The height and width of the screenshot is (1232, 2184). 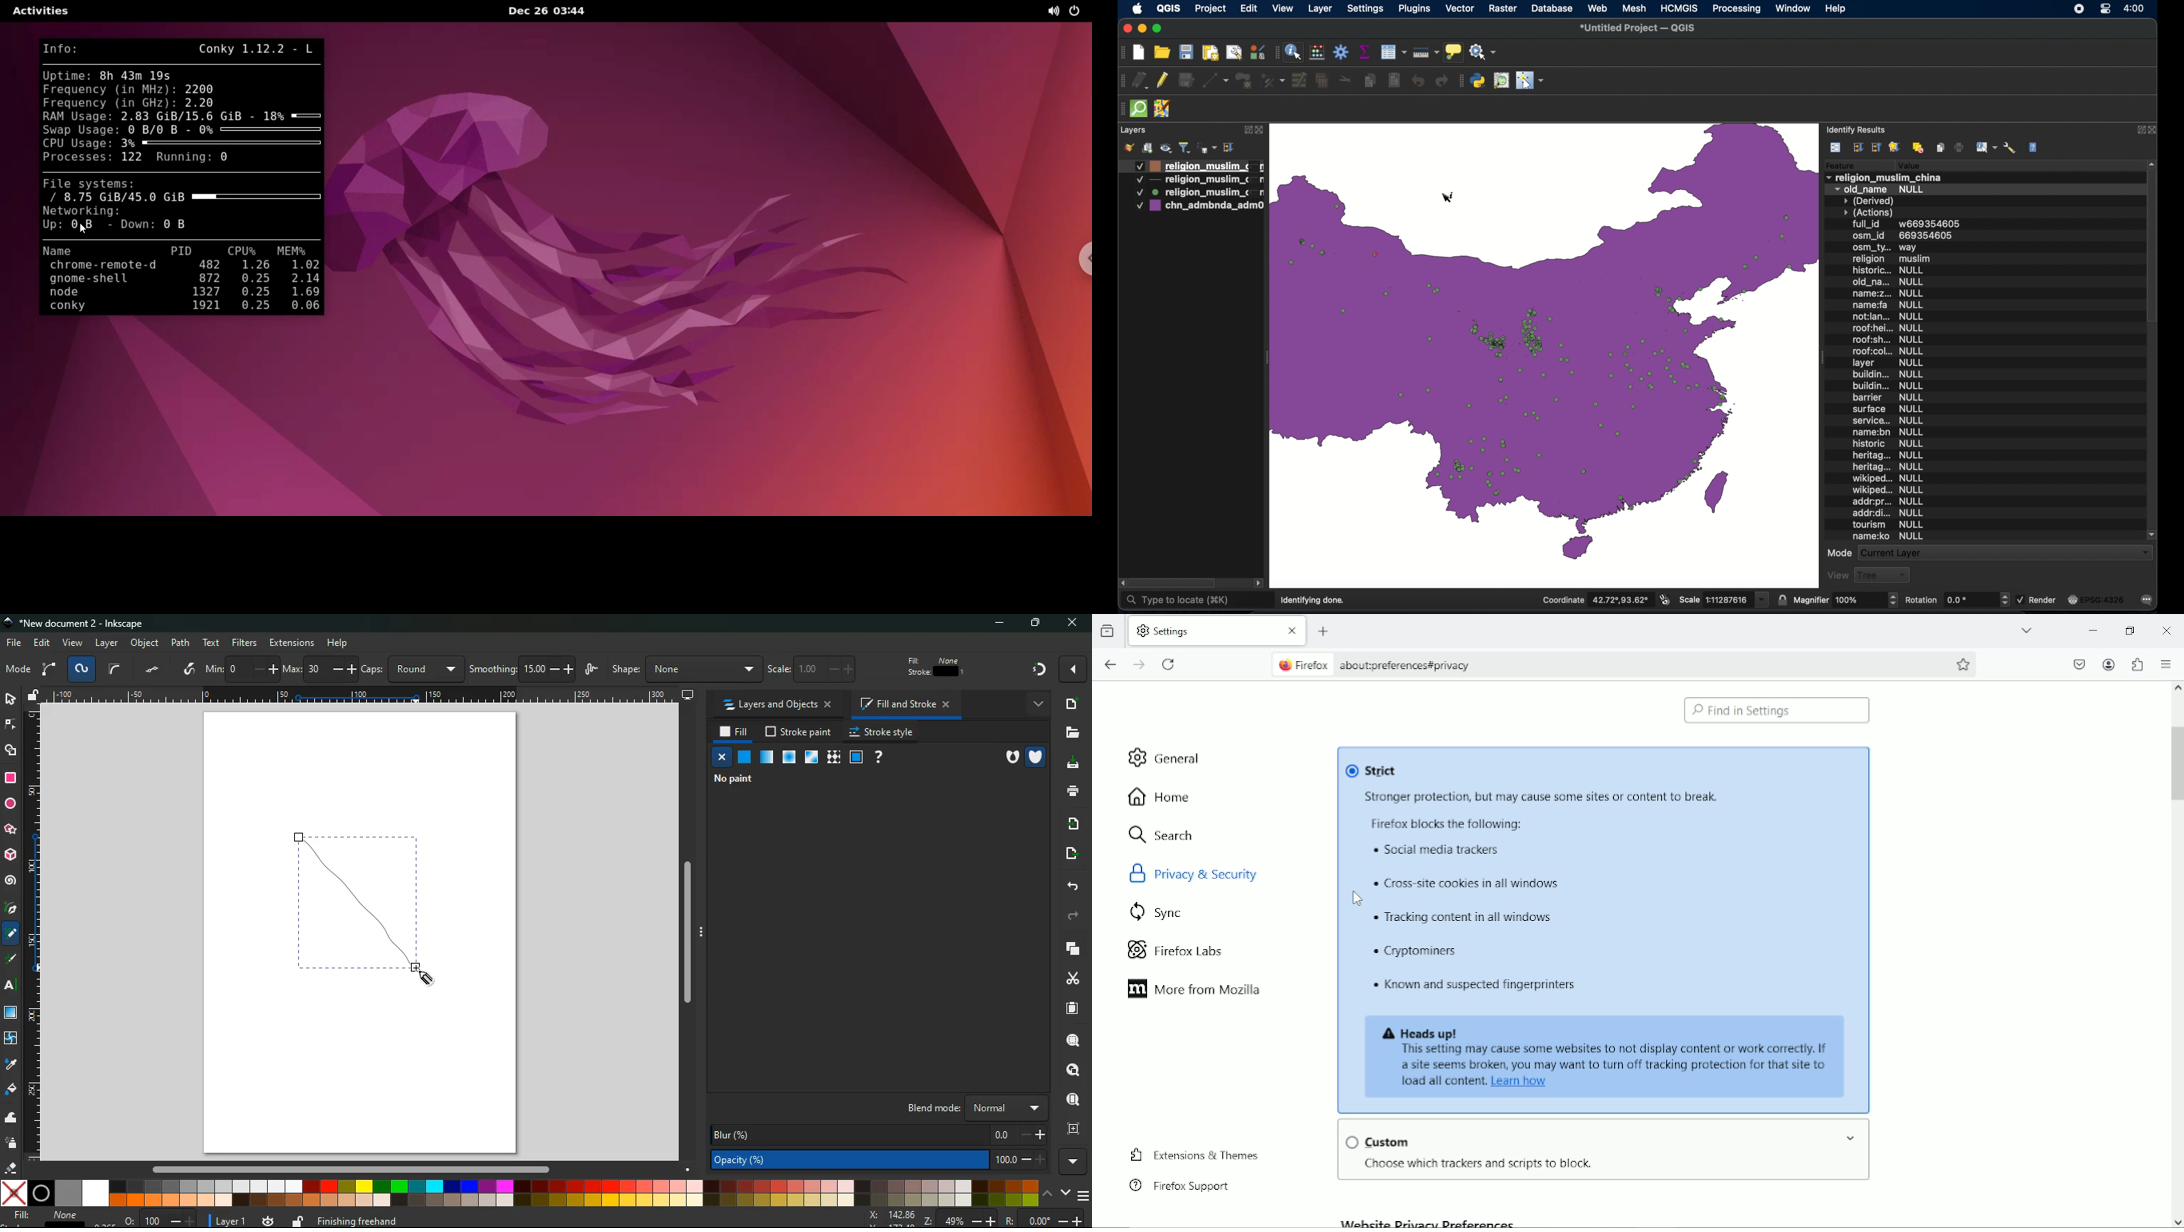 What do you see at coordinates (994, 624) in the screenshot?
I see `minimize` at bounding box center [994, 624].